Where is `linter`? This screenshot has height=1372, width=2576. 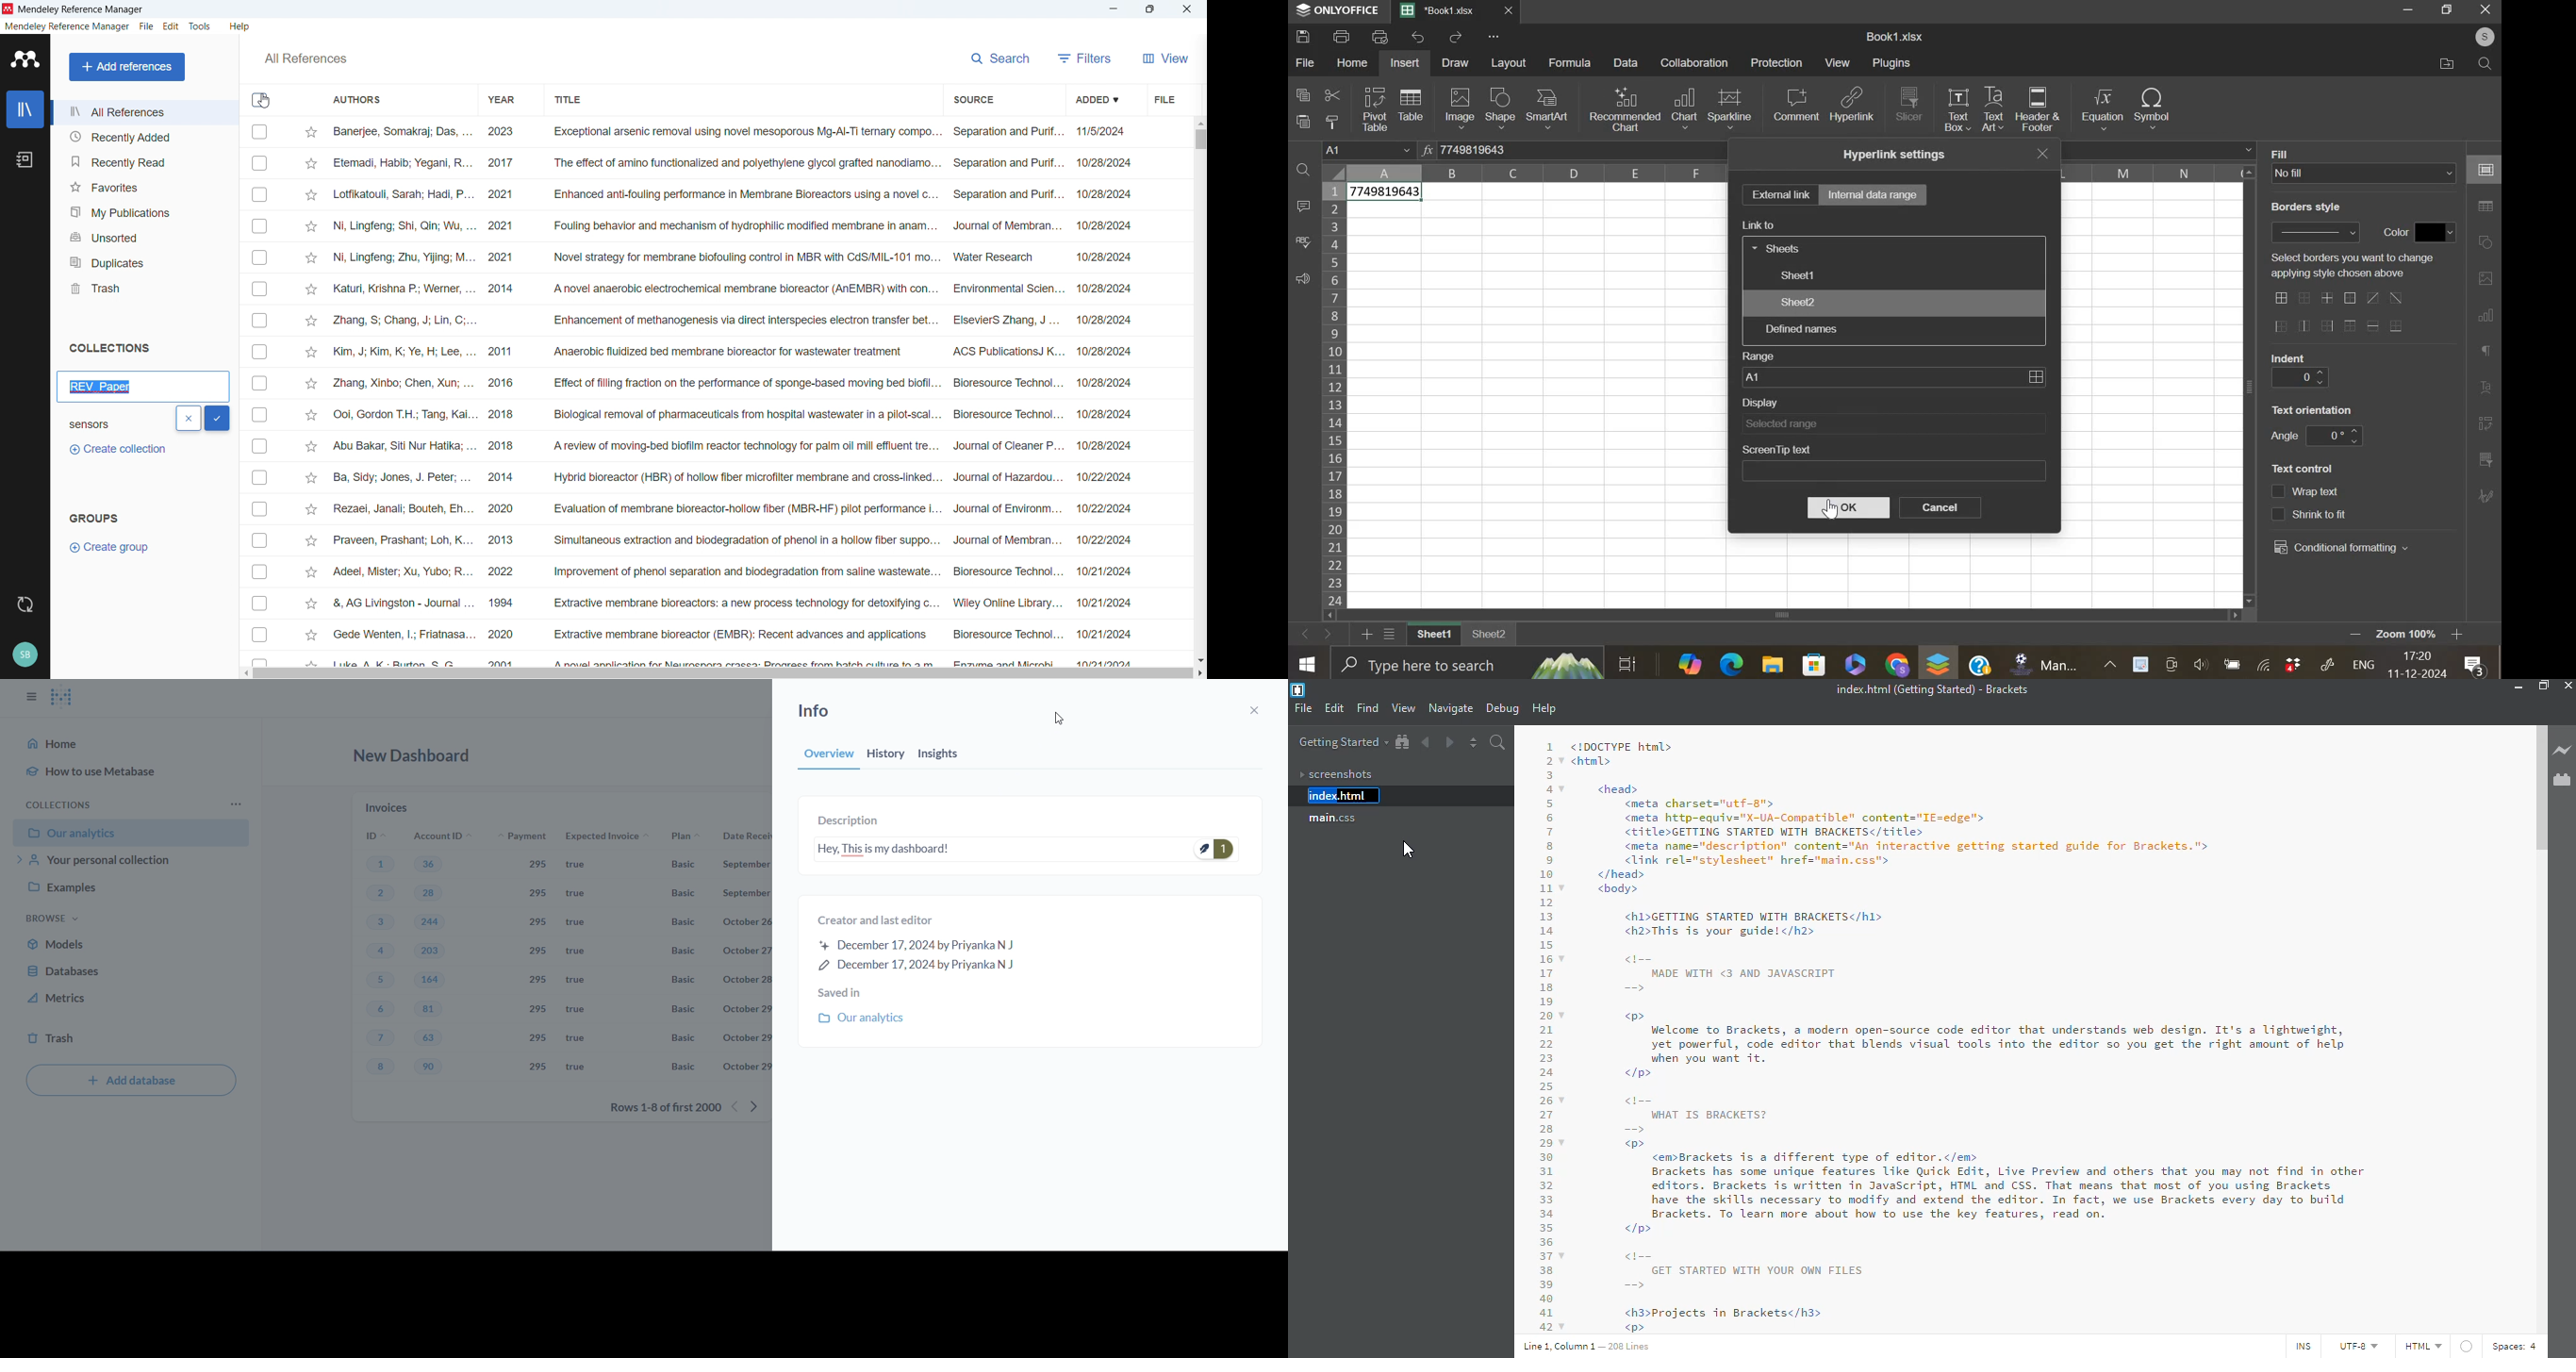 linter is located at coordinates (2466, 1346).